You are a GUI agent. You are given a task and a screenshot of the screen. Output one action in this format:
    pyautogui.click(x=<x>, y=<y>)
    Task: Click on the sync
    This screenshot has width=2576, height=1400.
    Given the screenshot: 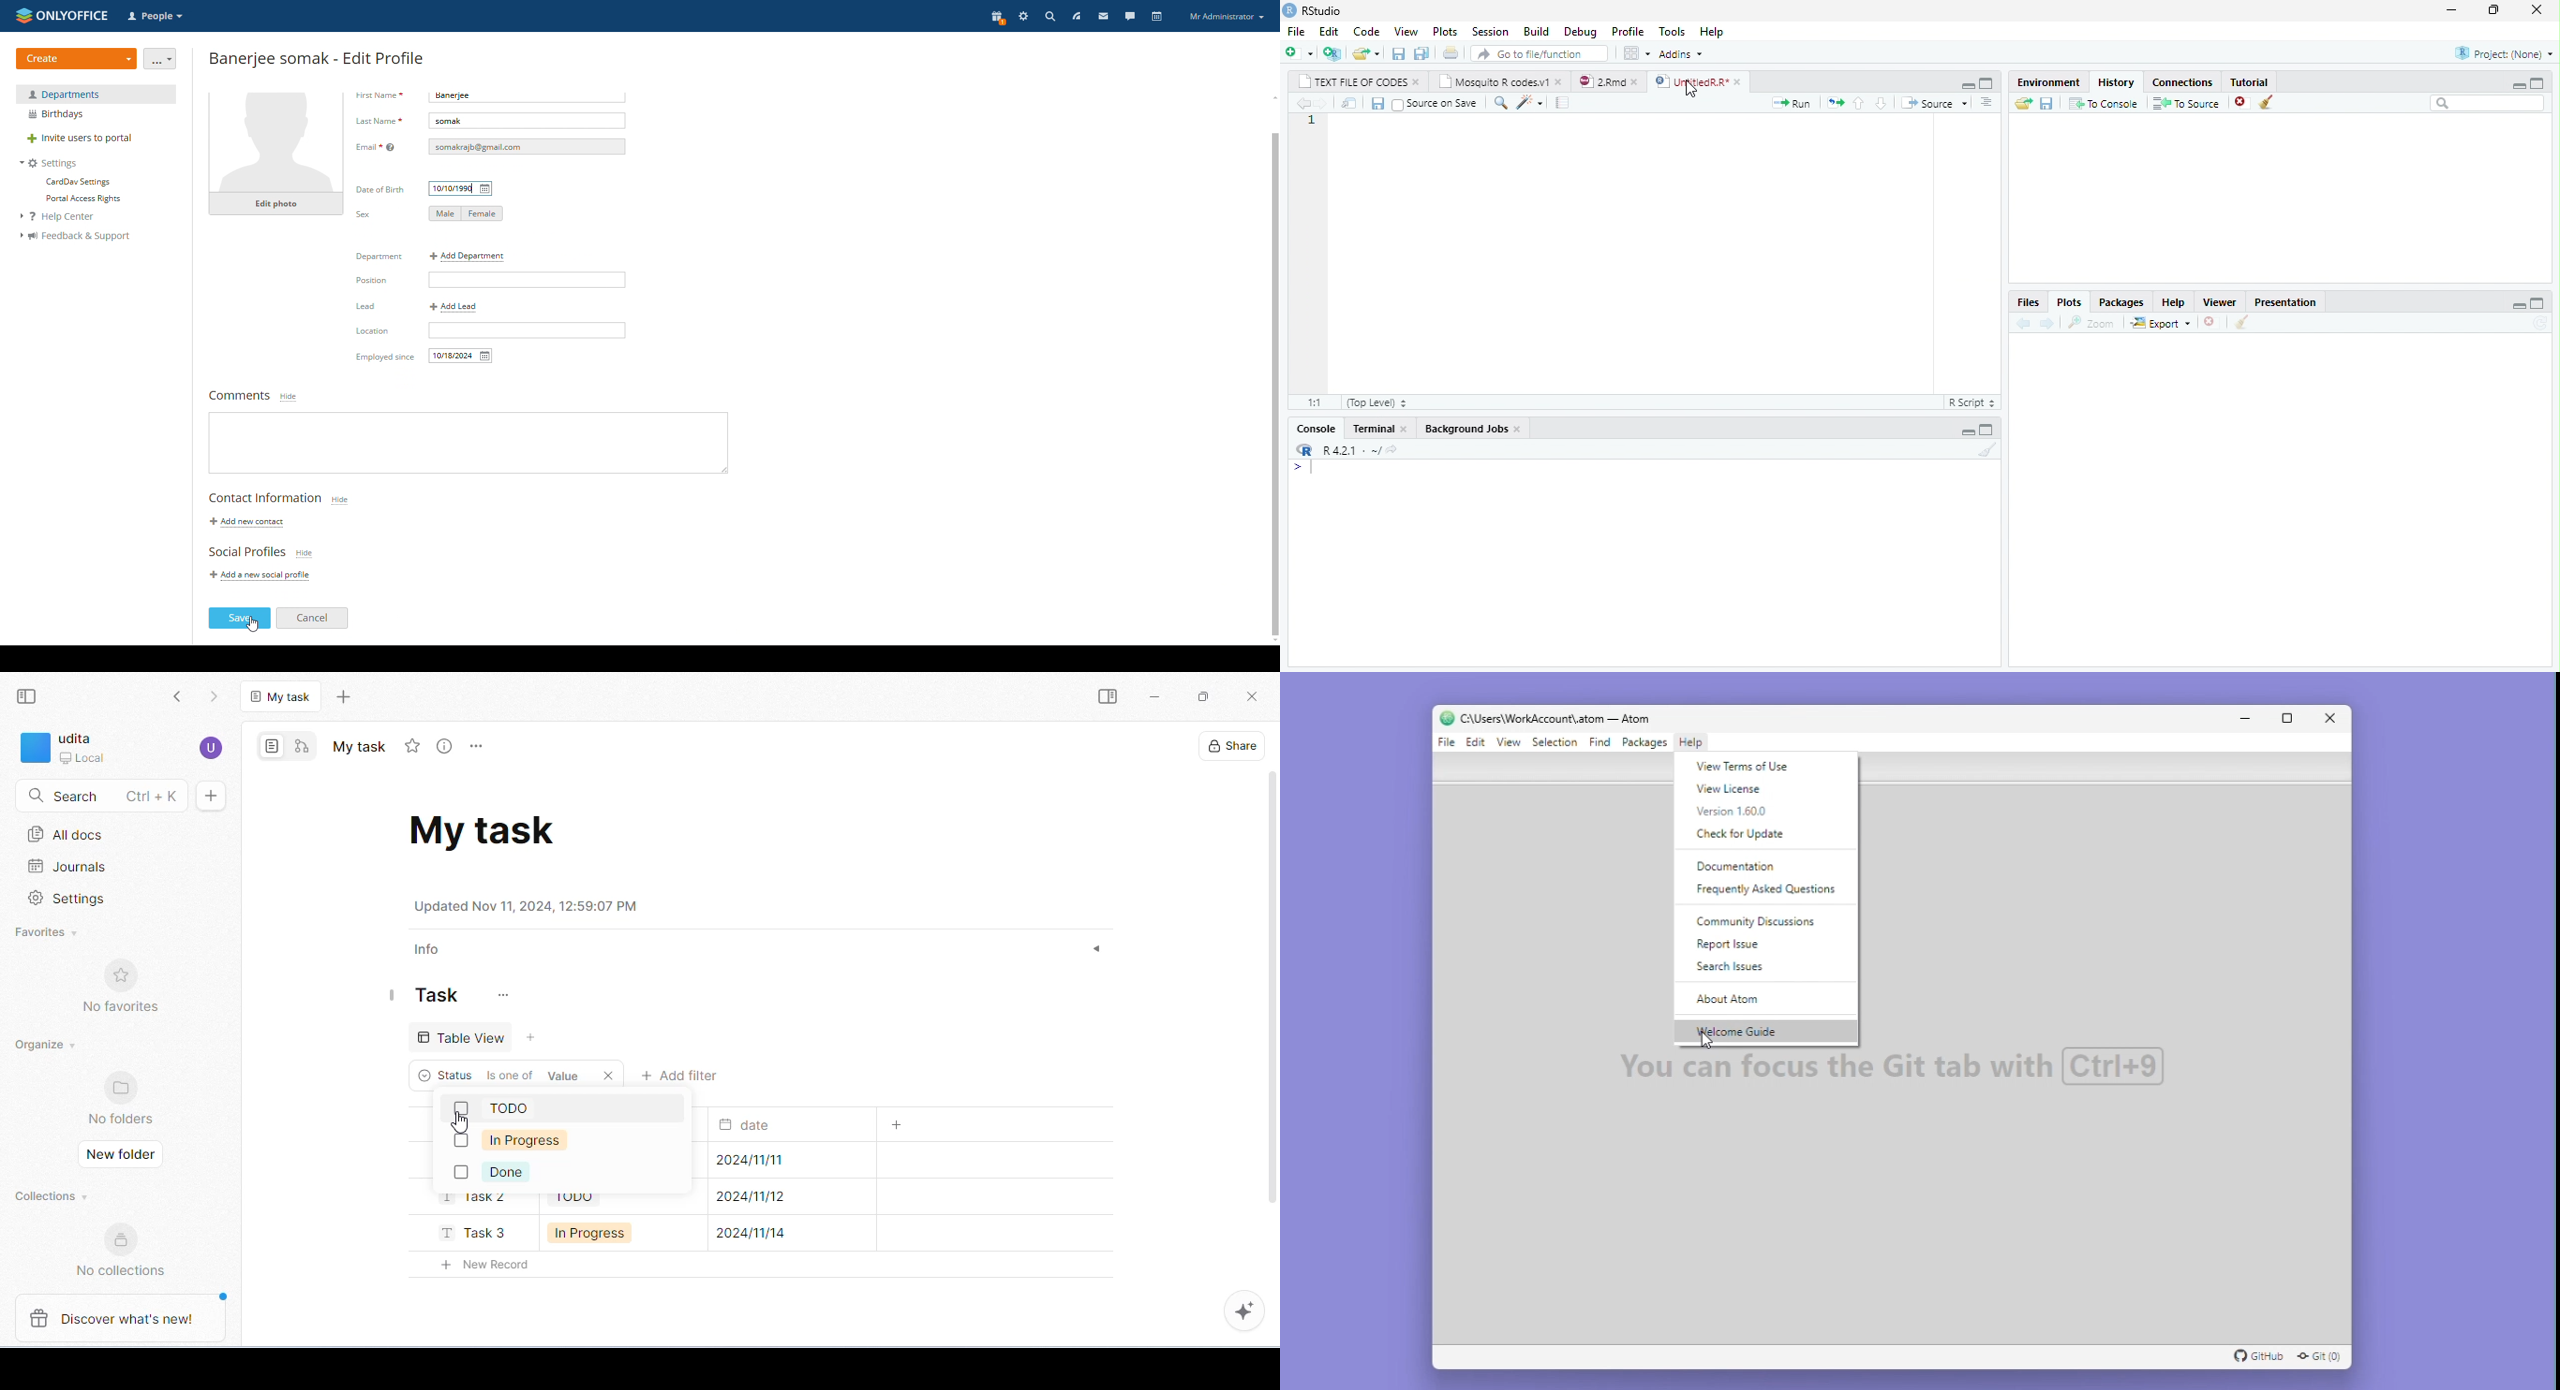 What is the action you would take?
    pyautogui.click(x=2542, y=325)
    